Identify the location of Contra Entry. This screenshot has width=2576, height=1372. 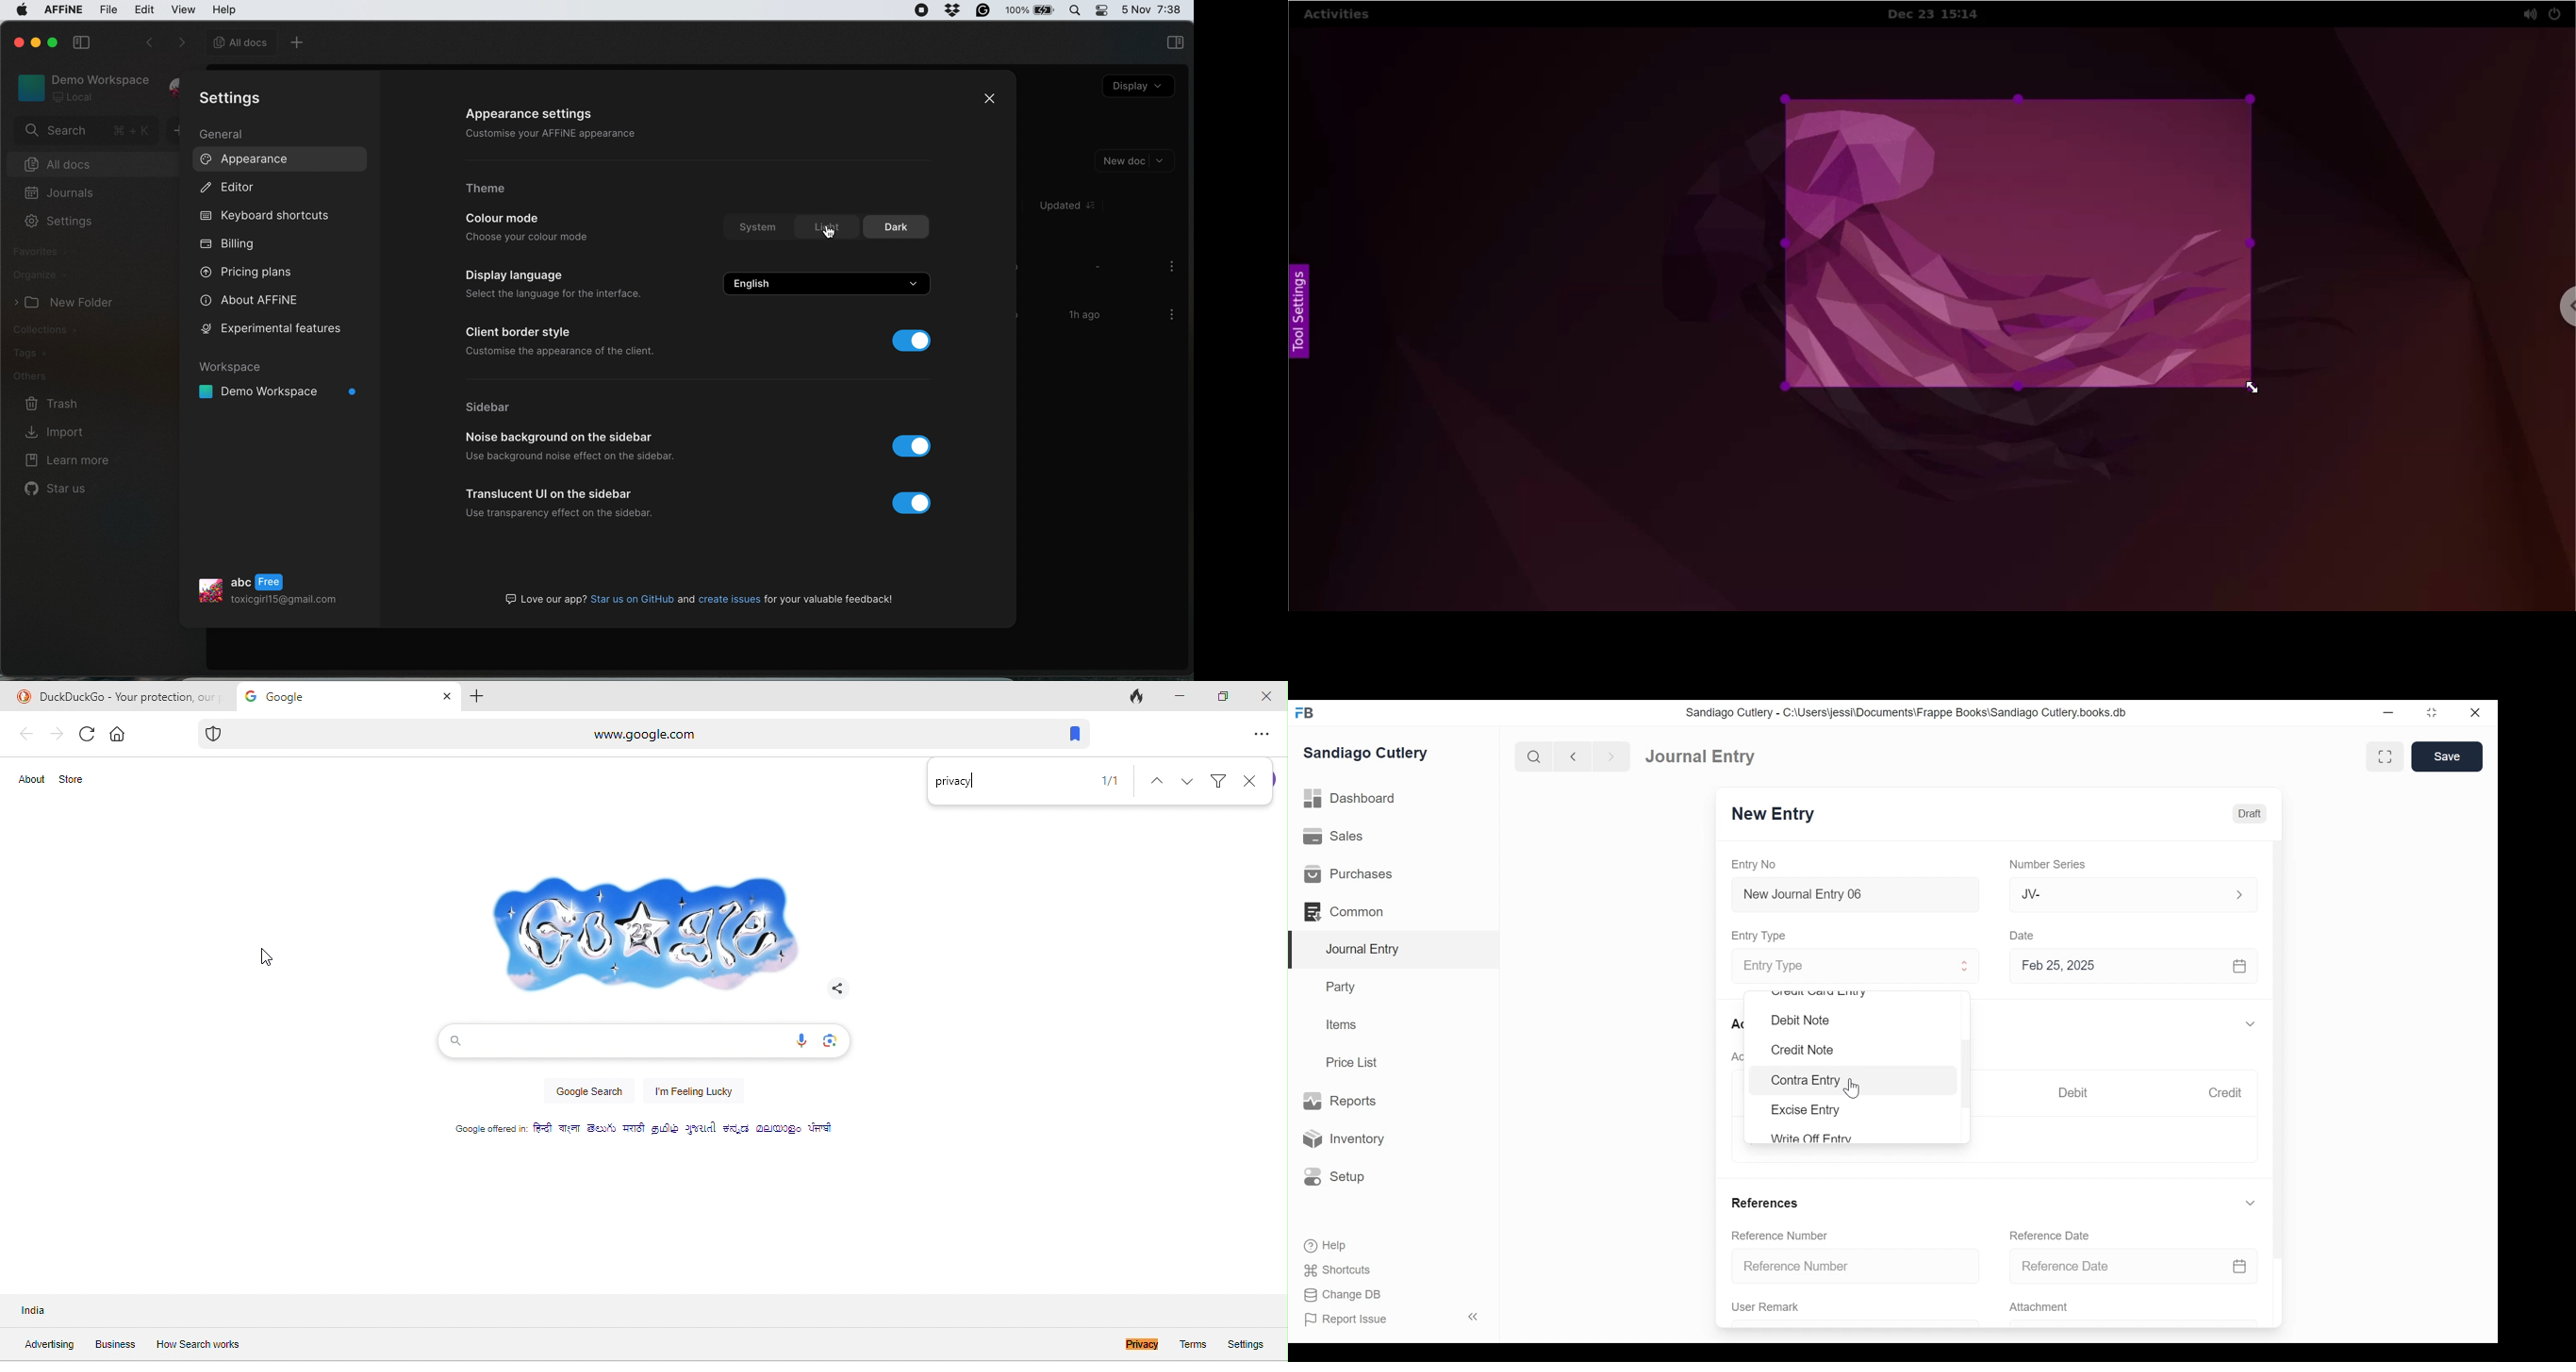
(1856, 1080).